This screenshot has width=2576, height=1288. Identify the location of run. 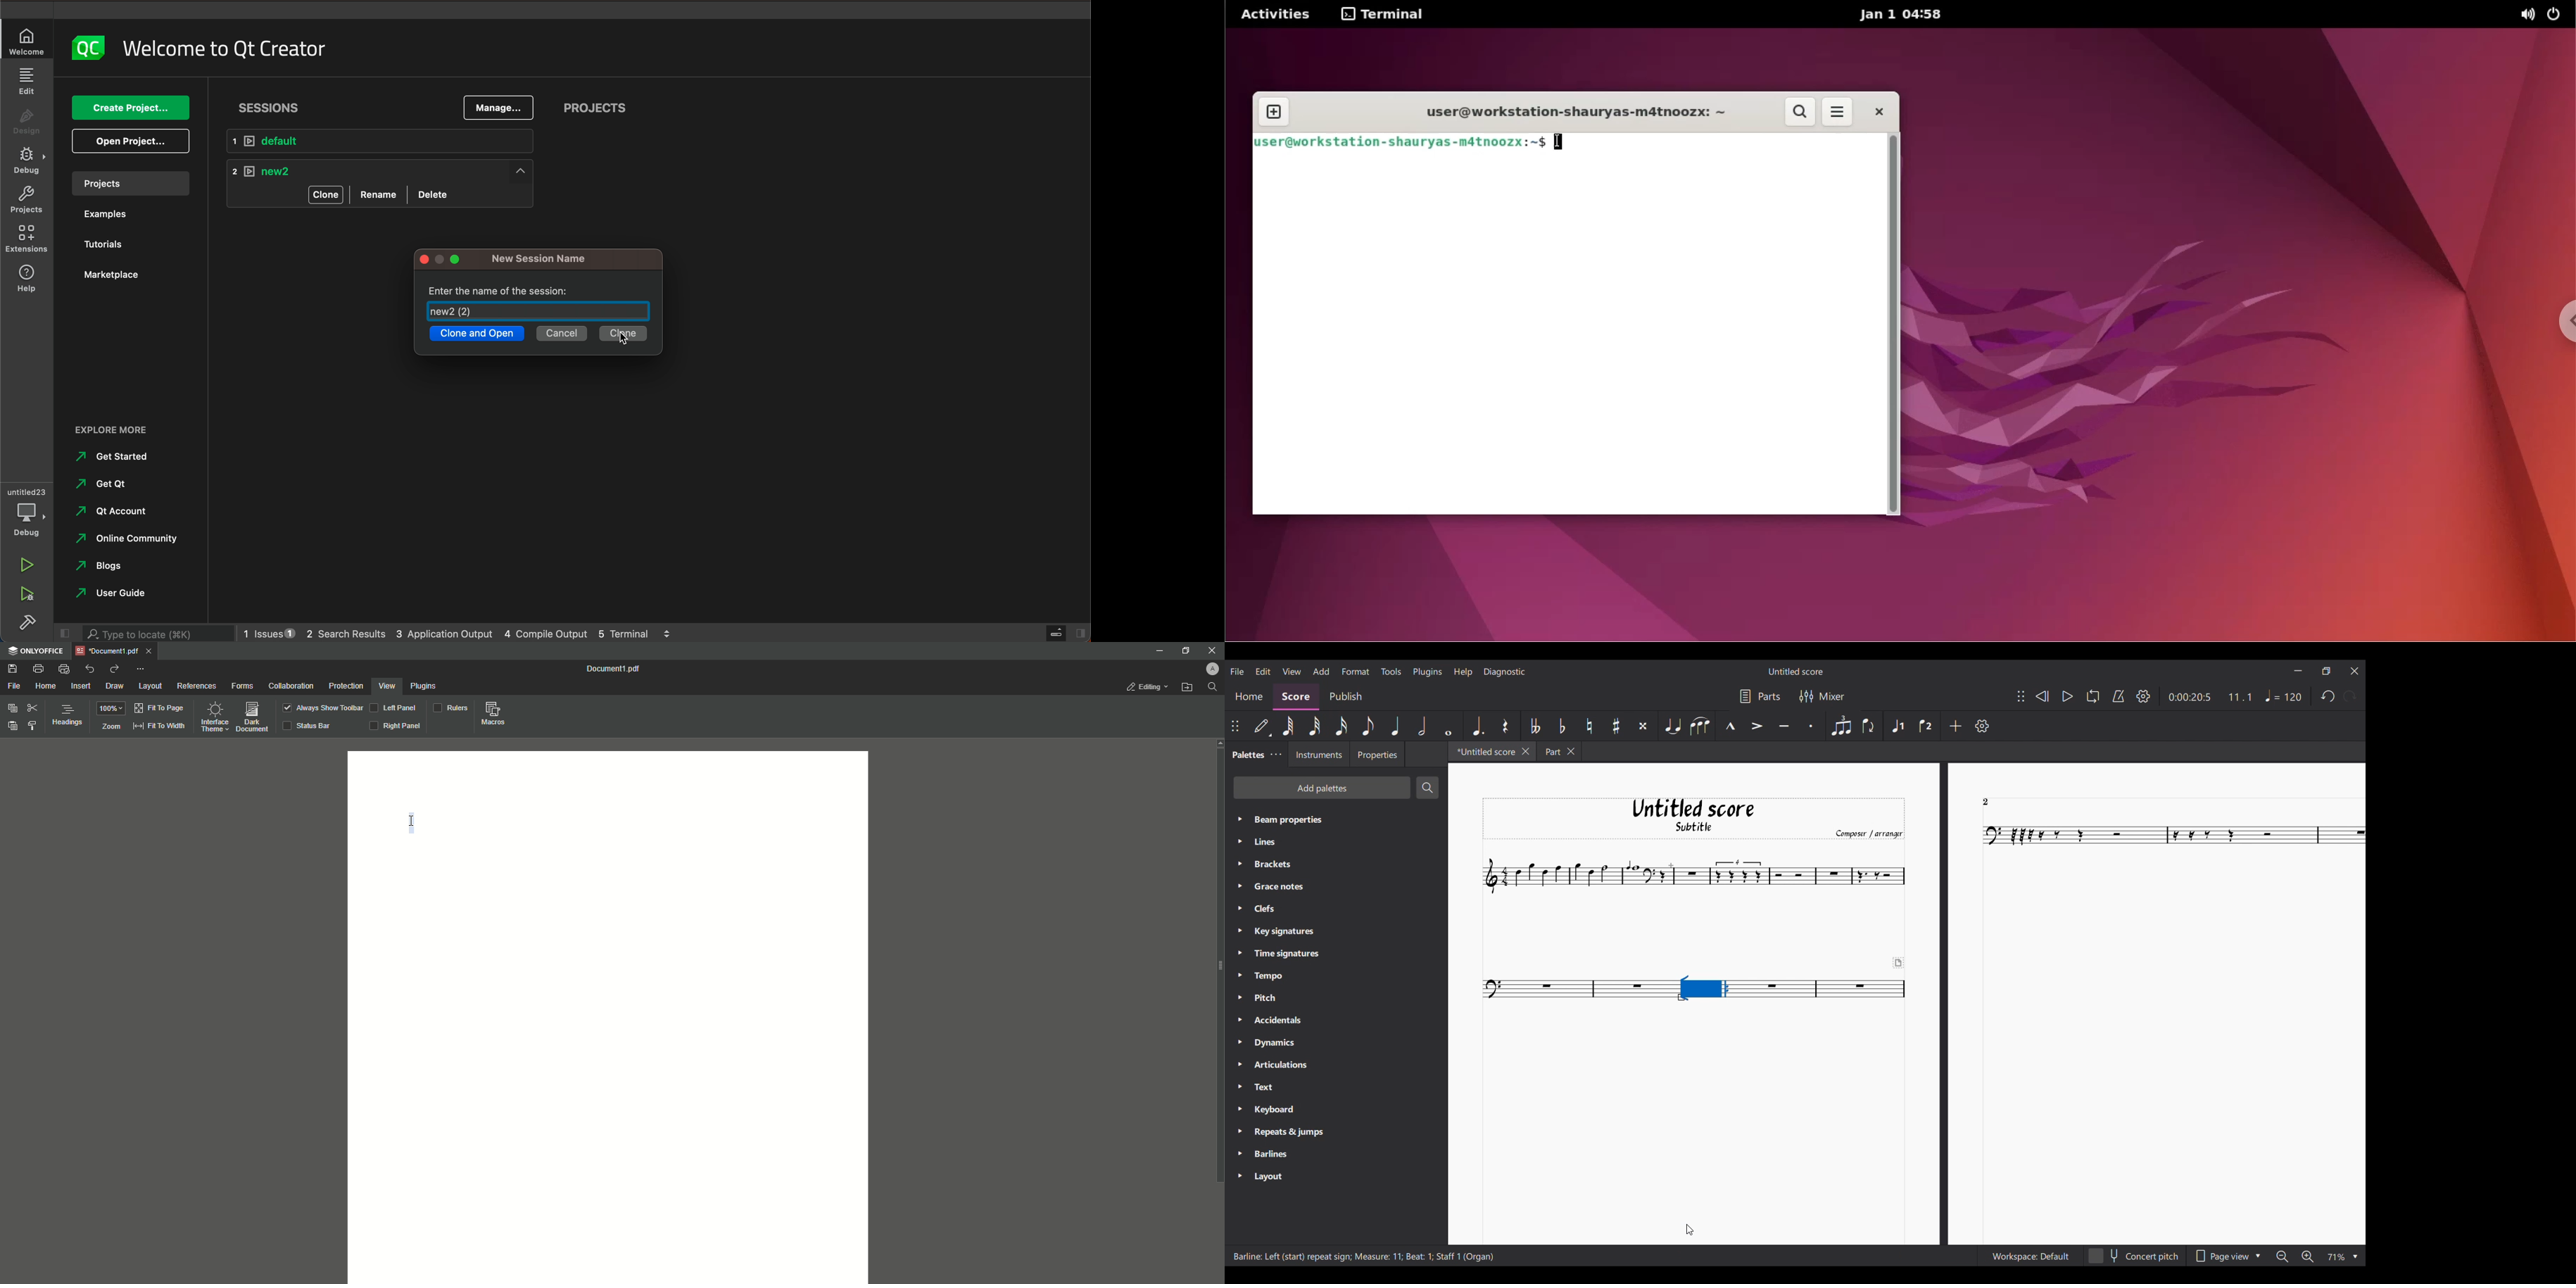
(27, 565).